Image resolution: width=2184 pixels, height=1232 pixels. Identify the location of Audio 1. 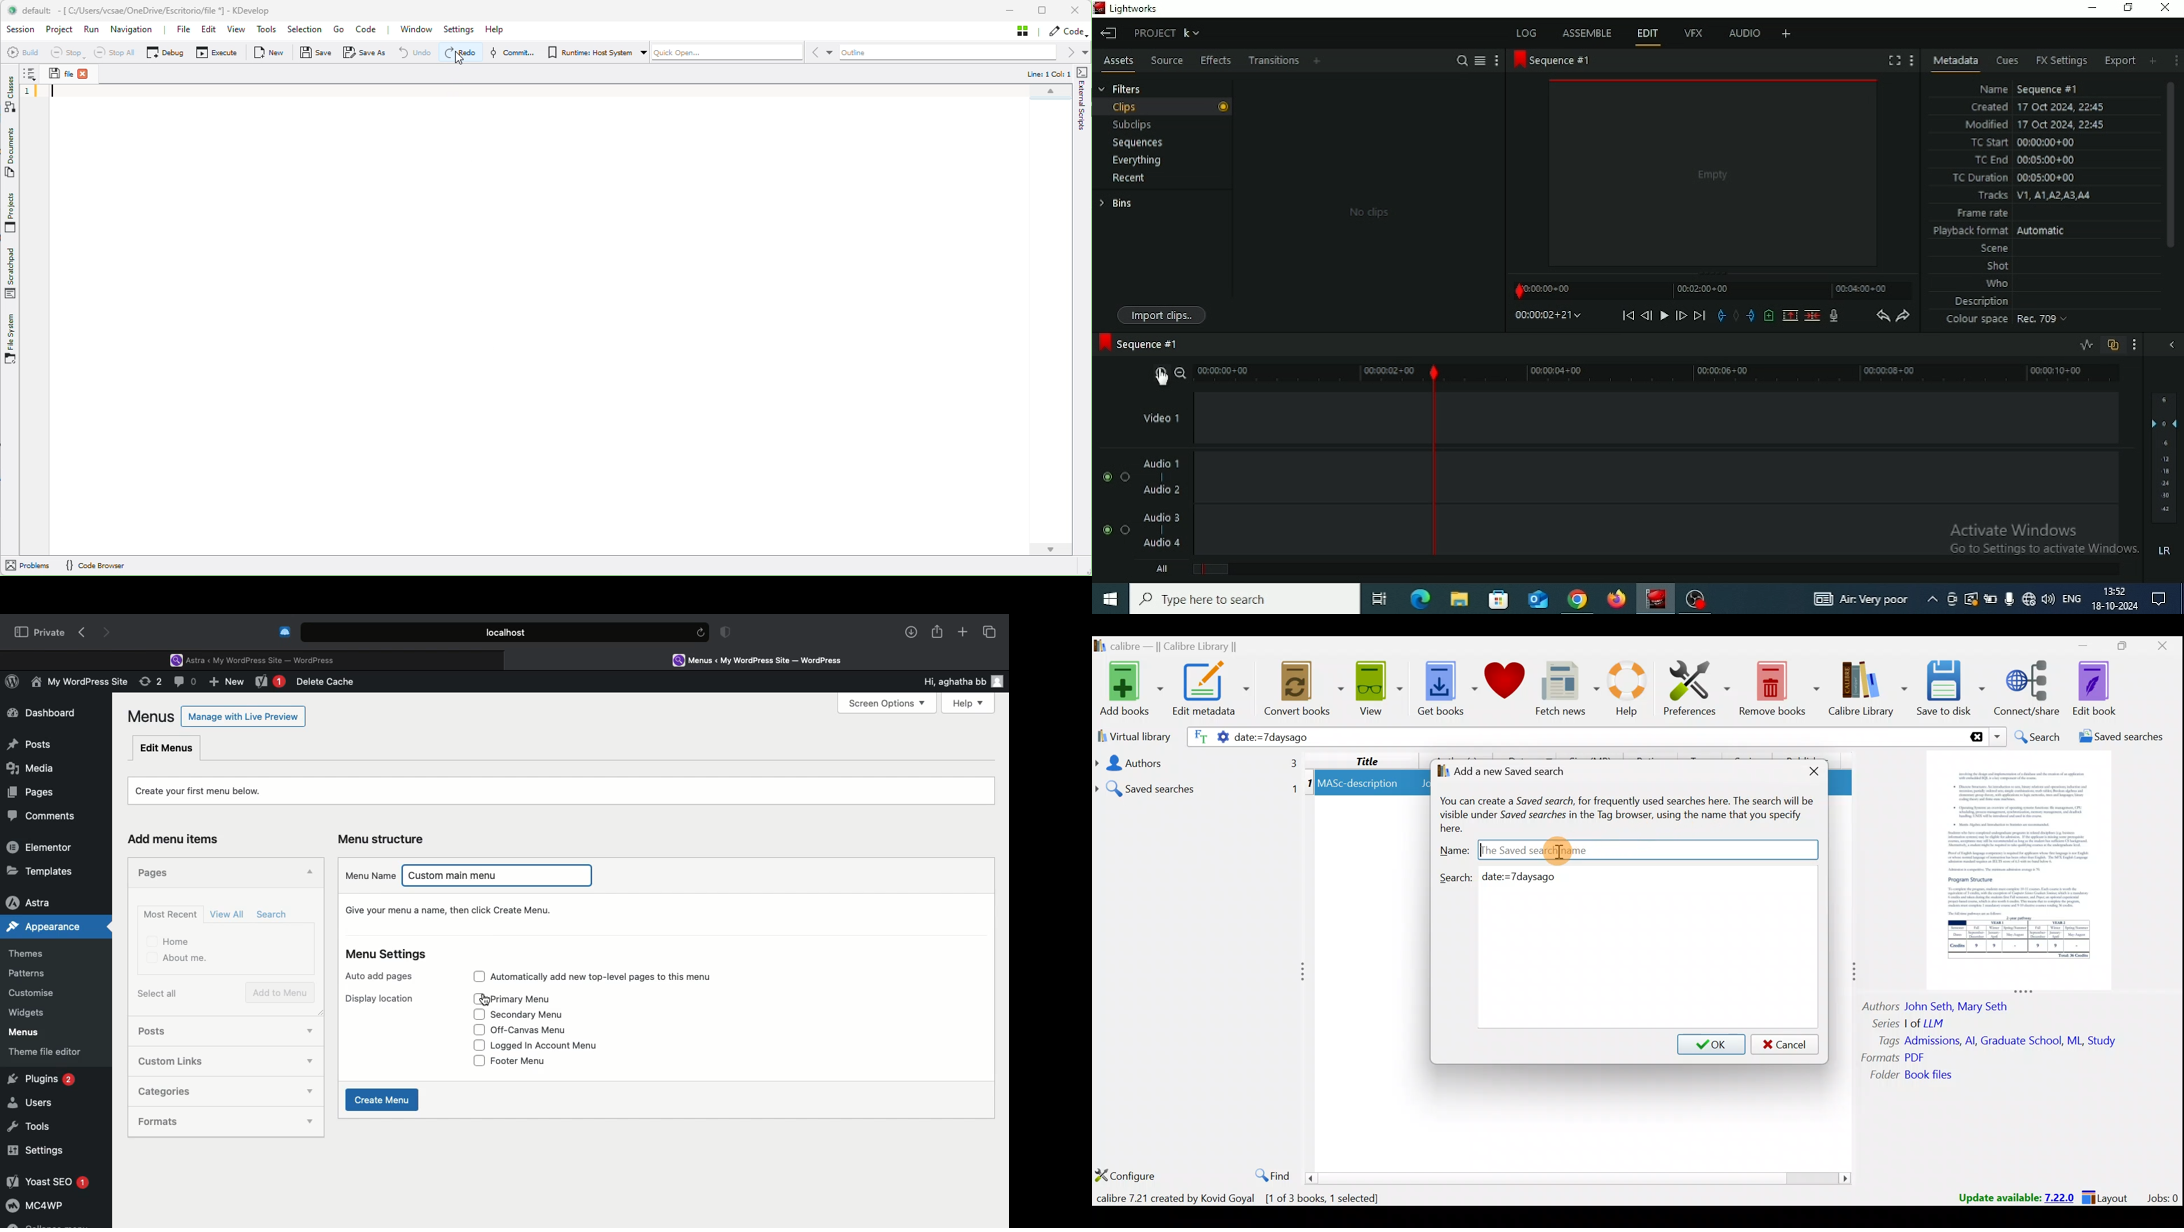
(1164, 462).